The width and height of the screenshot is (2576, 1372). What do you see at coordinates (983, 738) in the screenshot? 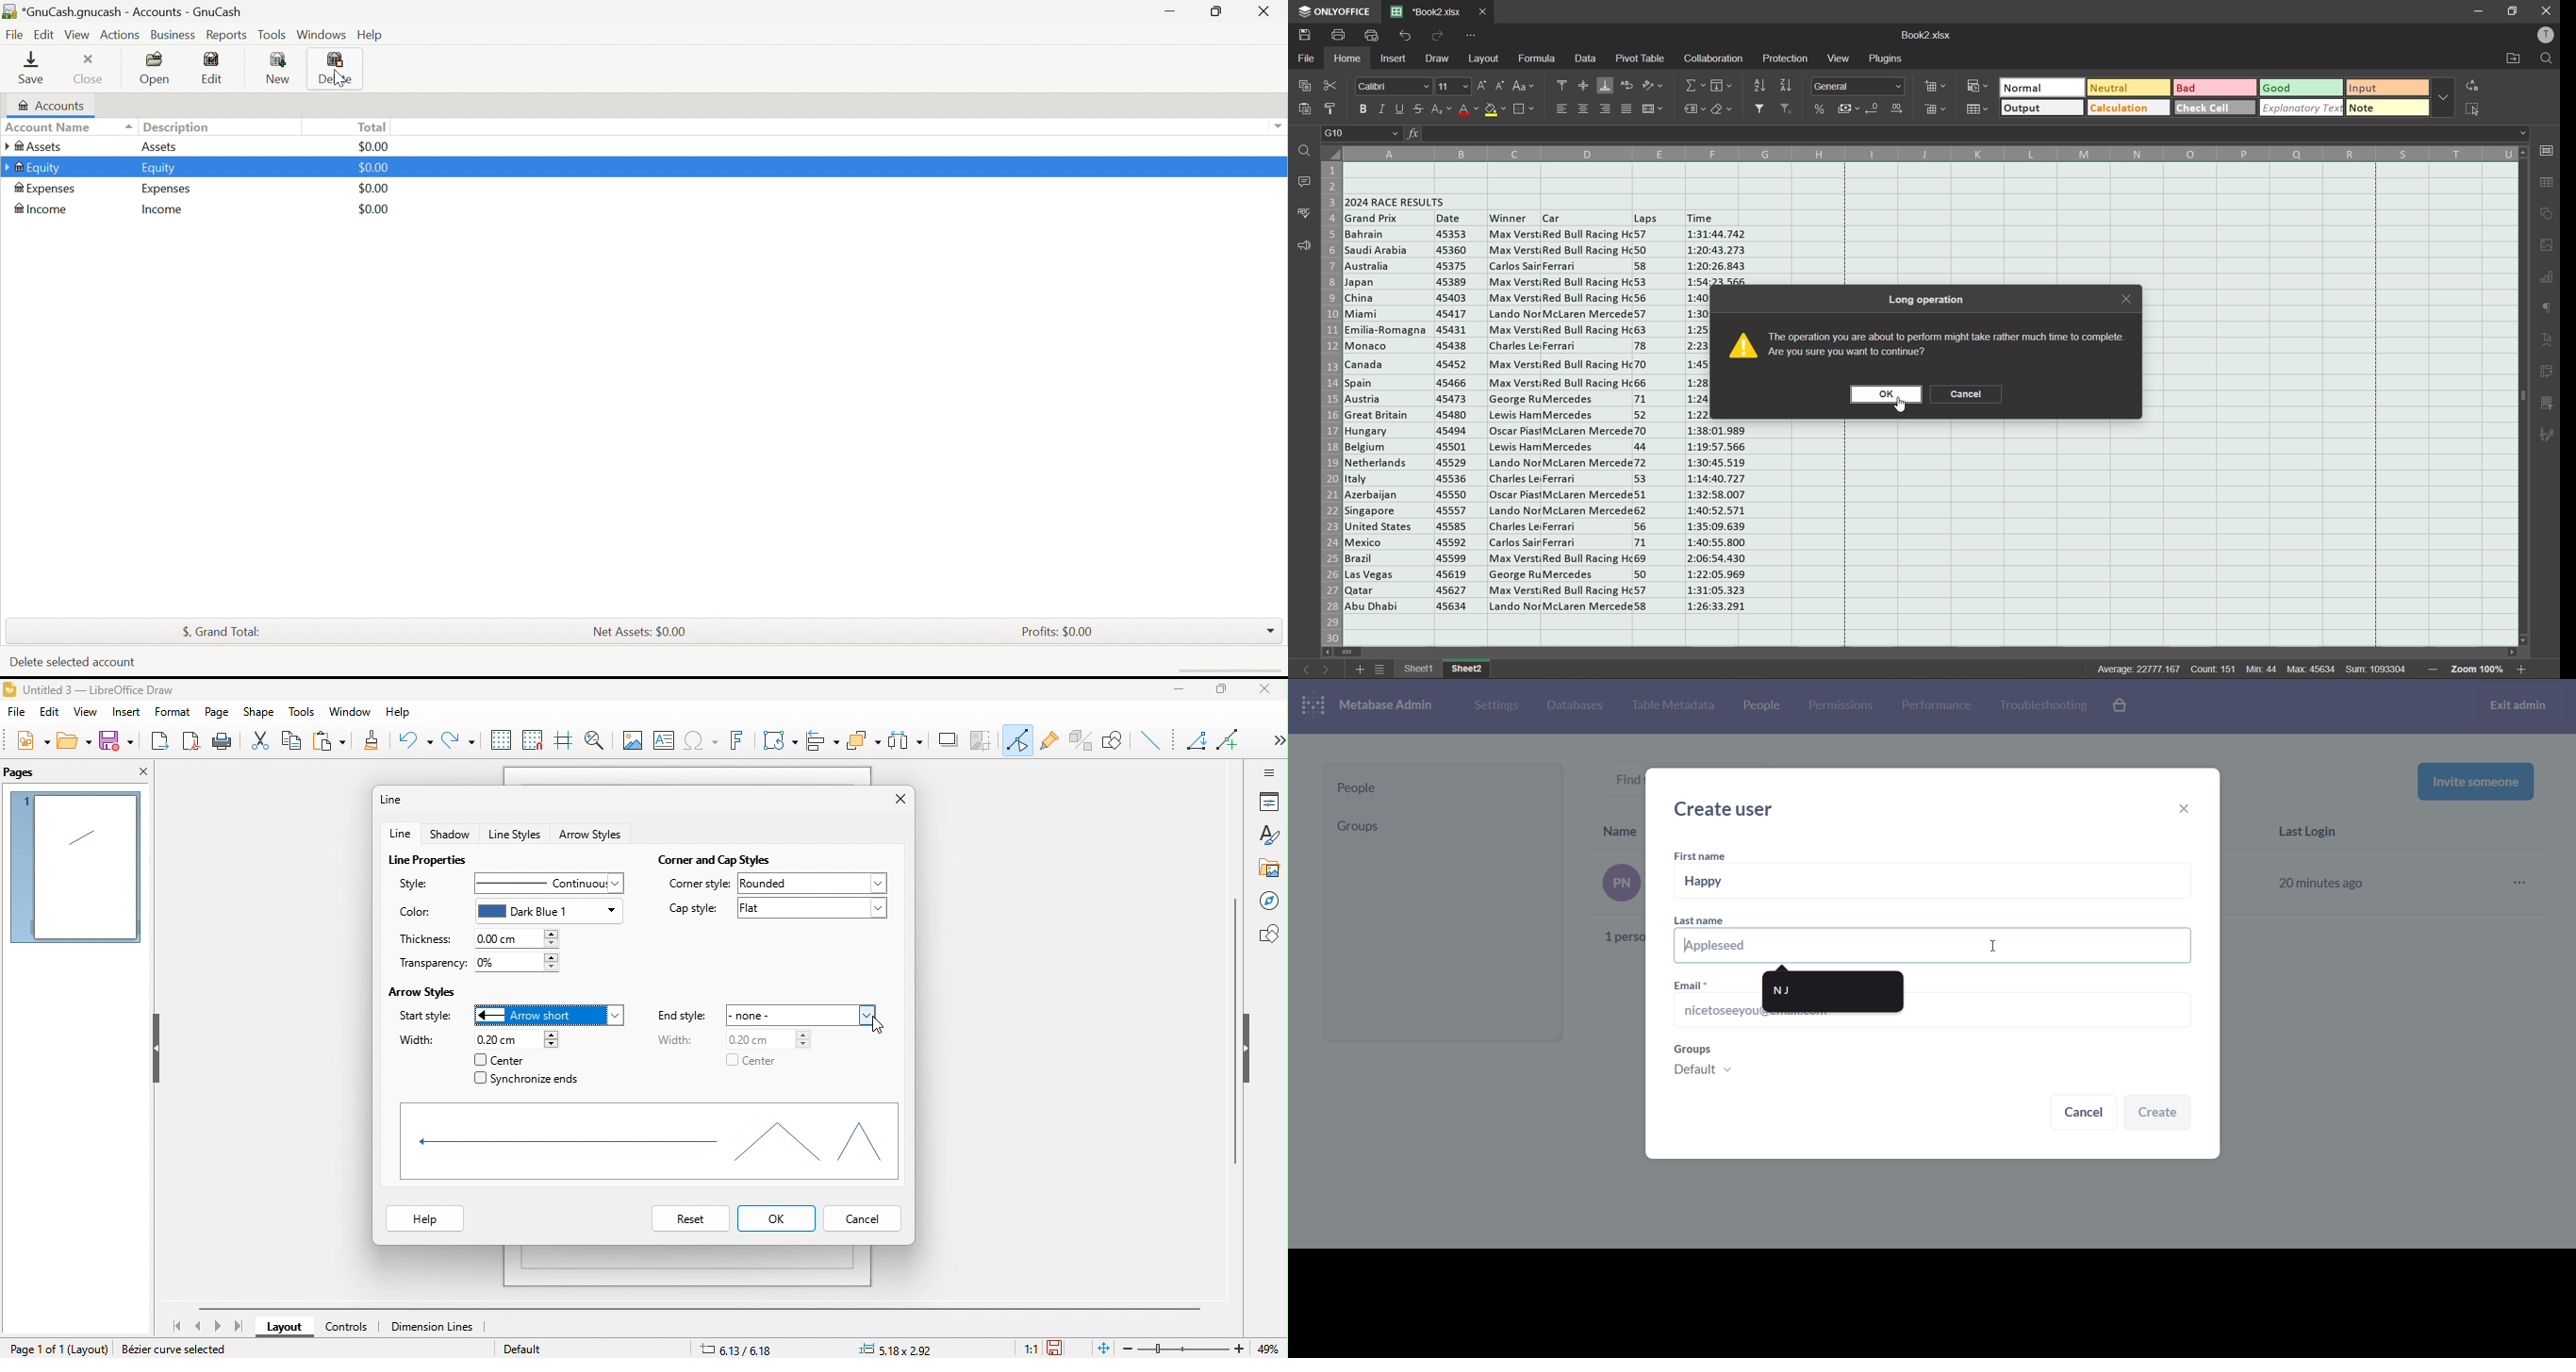
I see `crop image` at bounding box center [983, 738].